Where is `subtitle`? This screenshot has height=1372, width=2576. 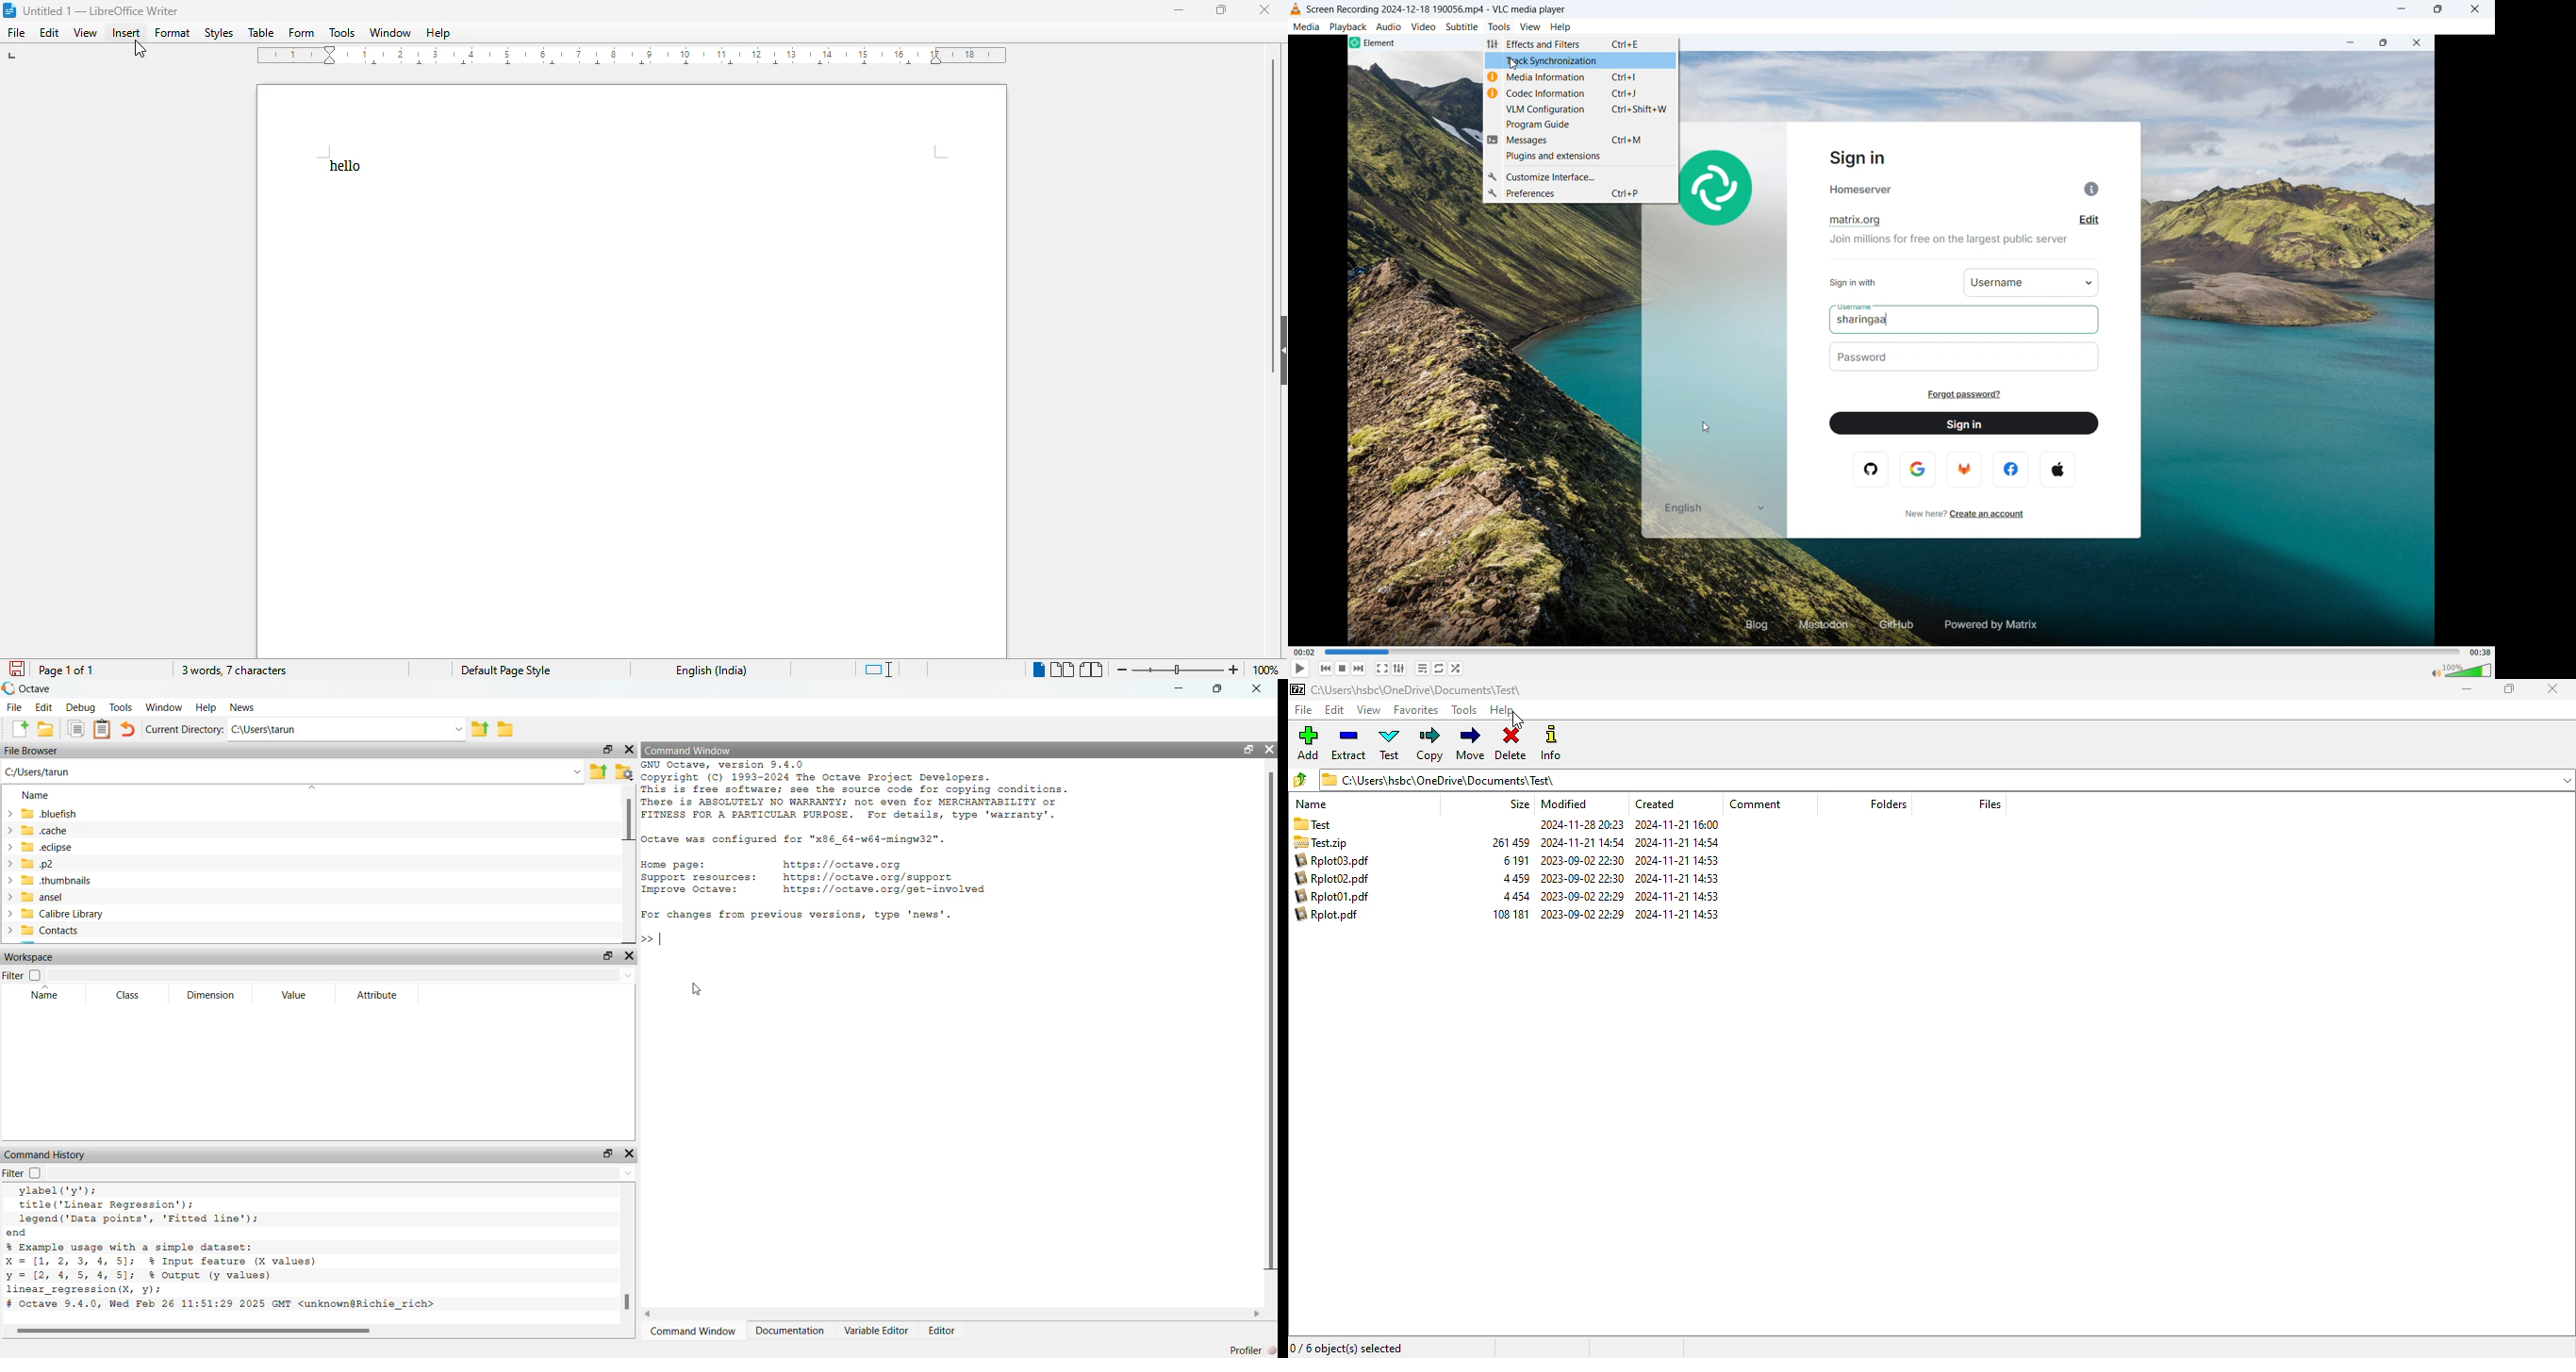
subtitle is located at coordinates (1461, 26).